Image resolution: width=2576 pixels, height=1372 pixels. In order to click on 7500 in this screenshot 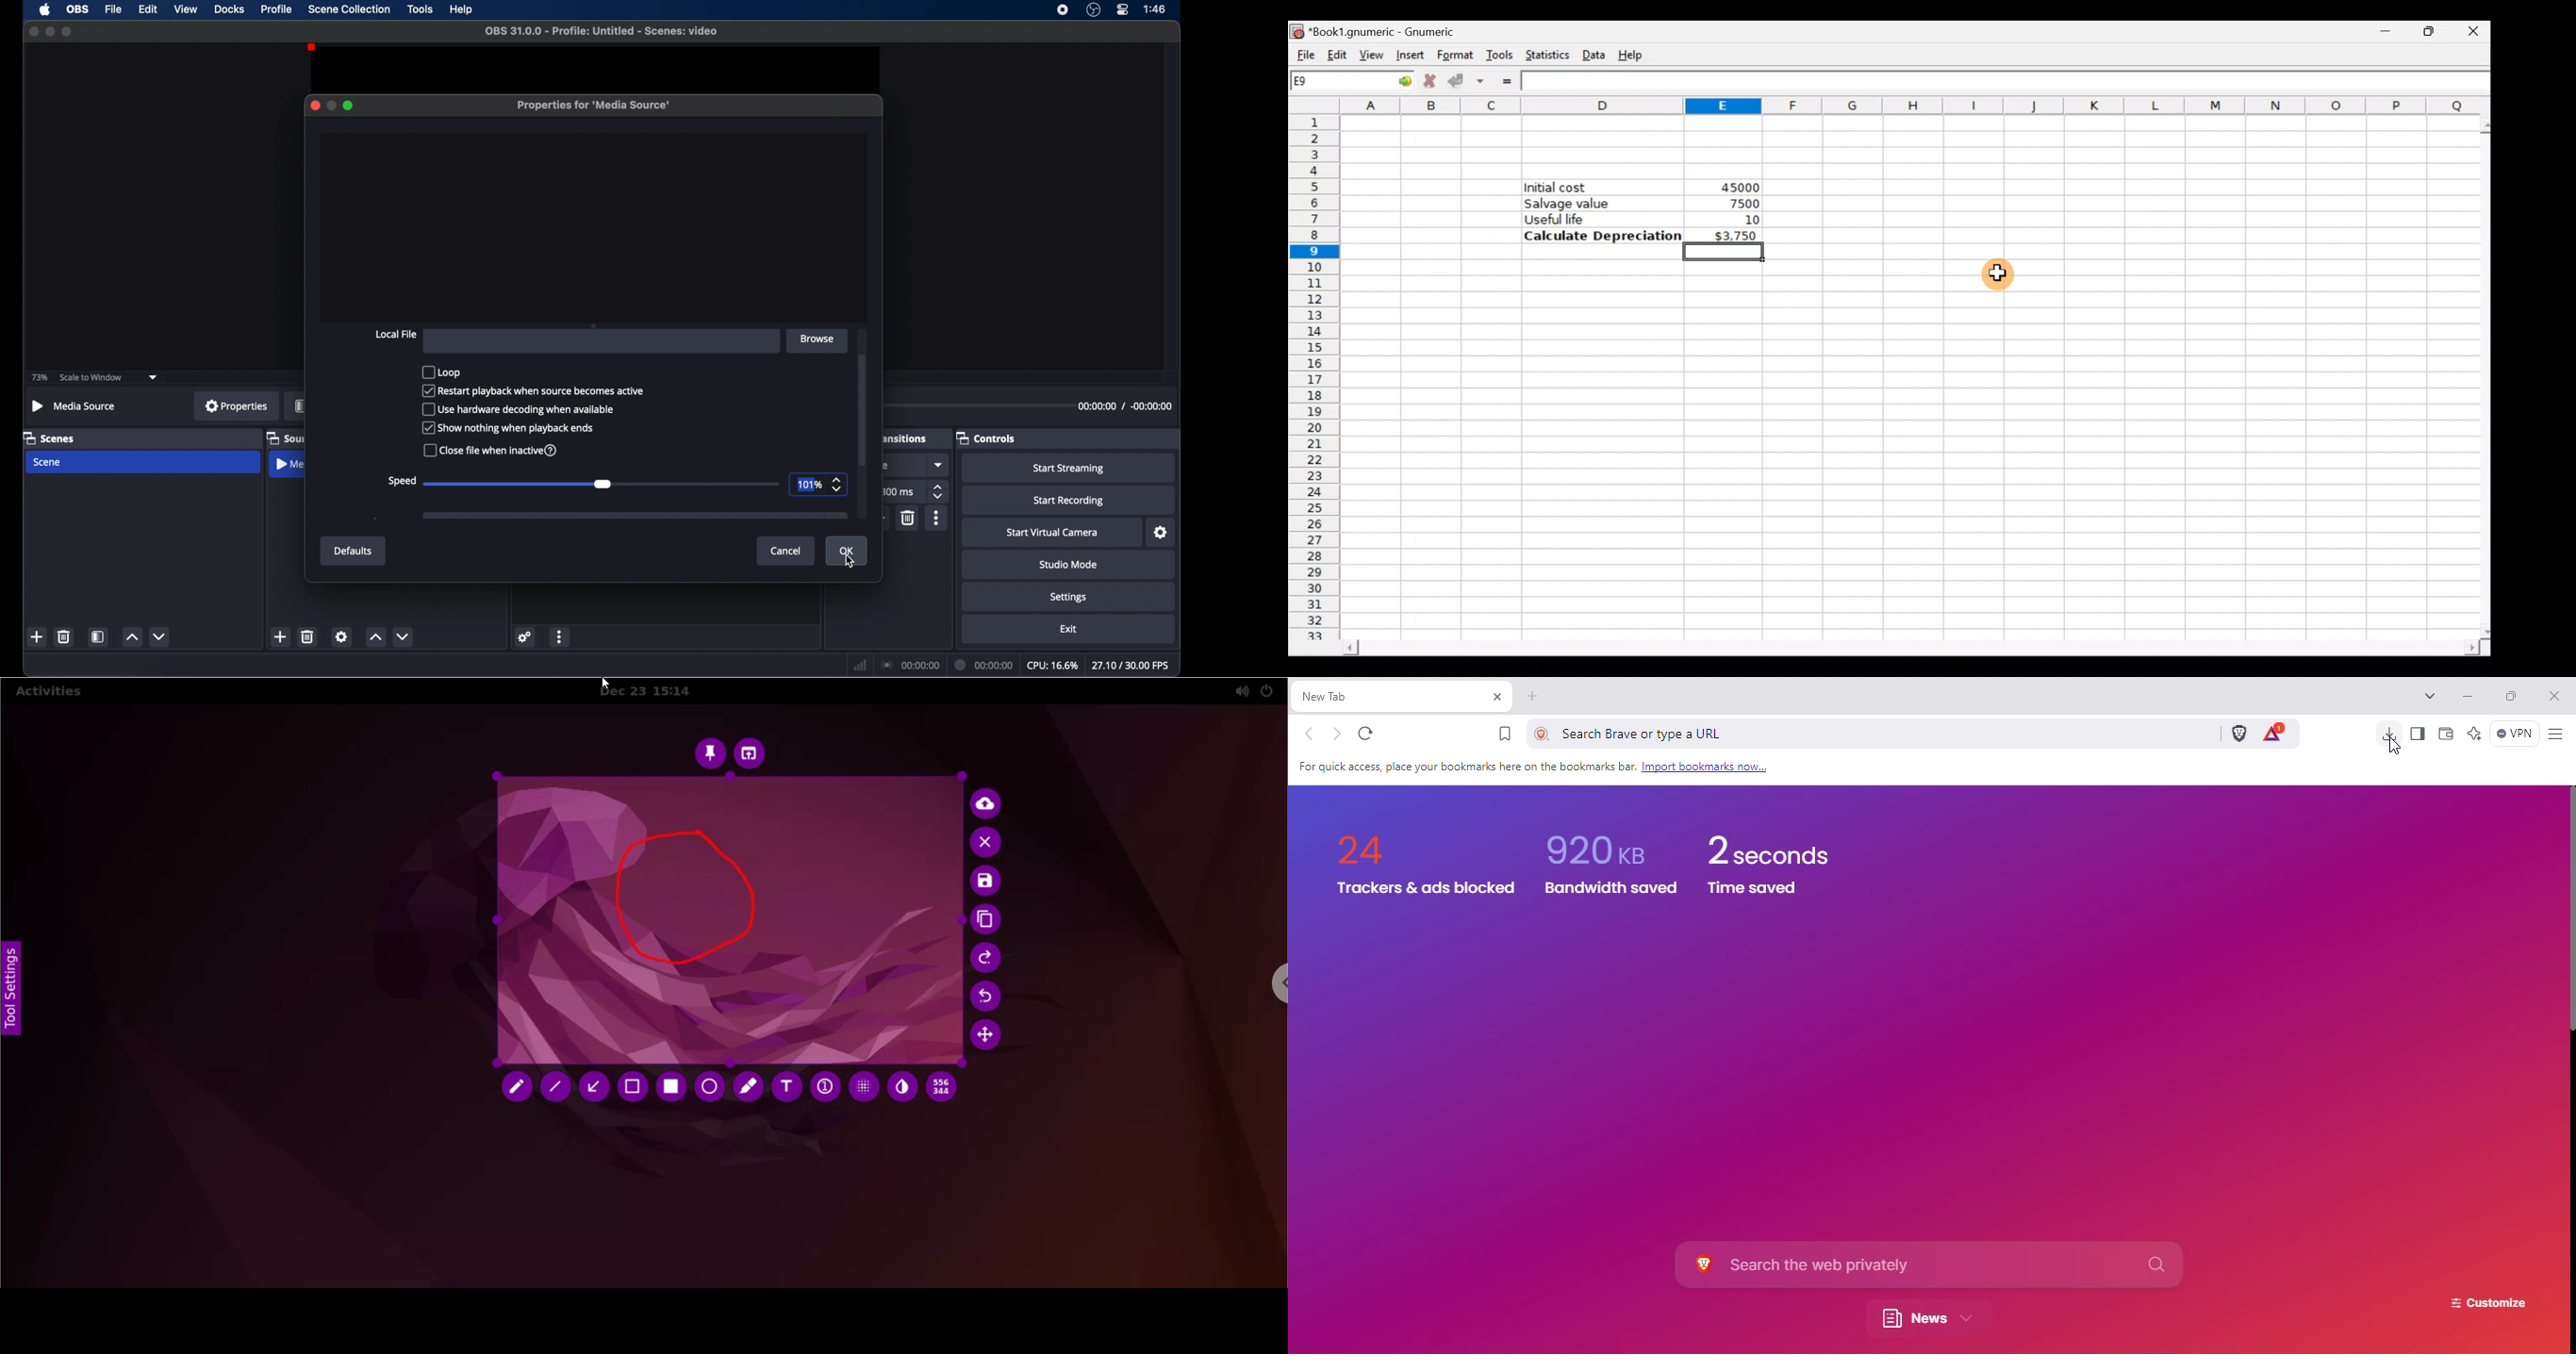, I will do `click(1739, 203)`.